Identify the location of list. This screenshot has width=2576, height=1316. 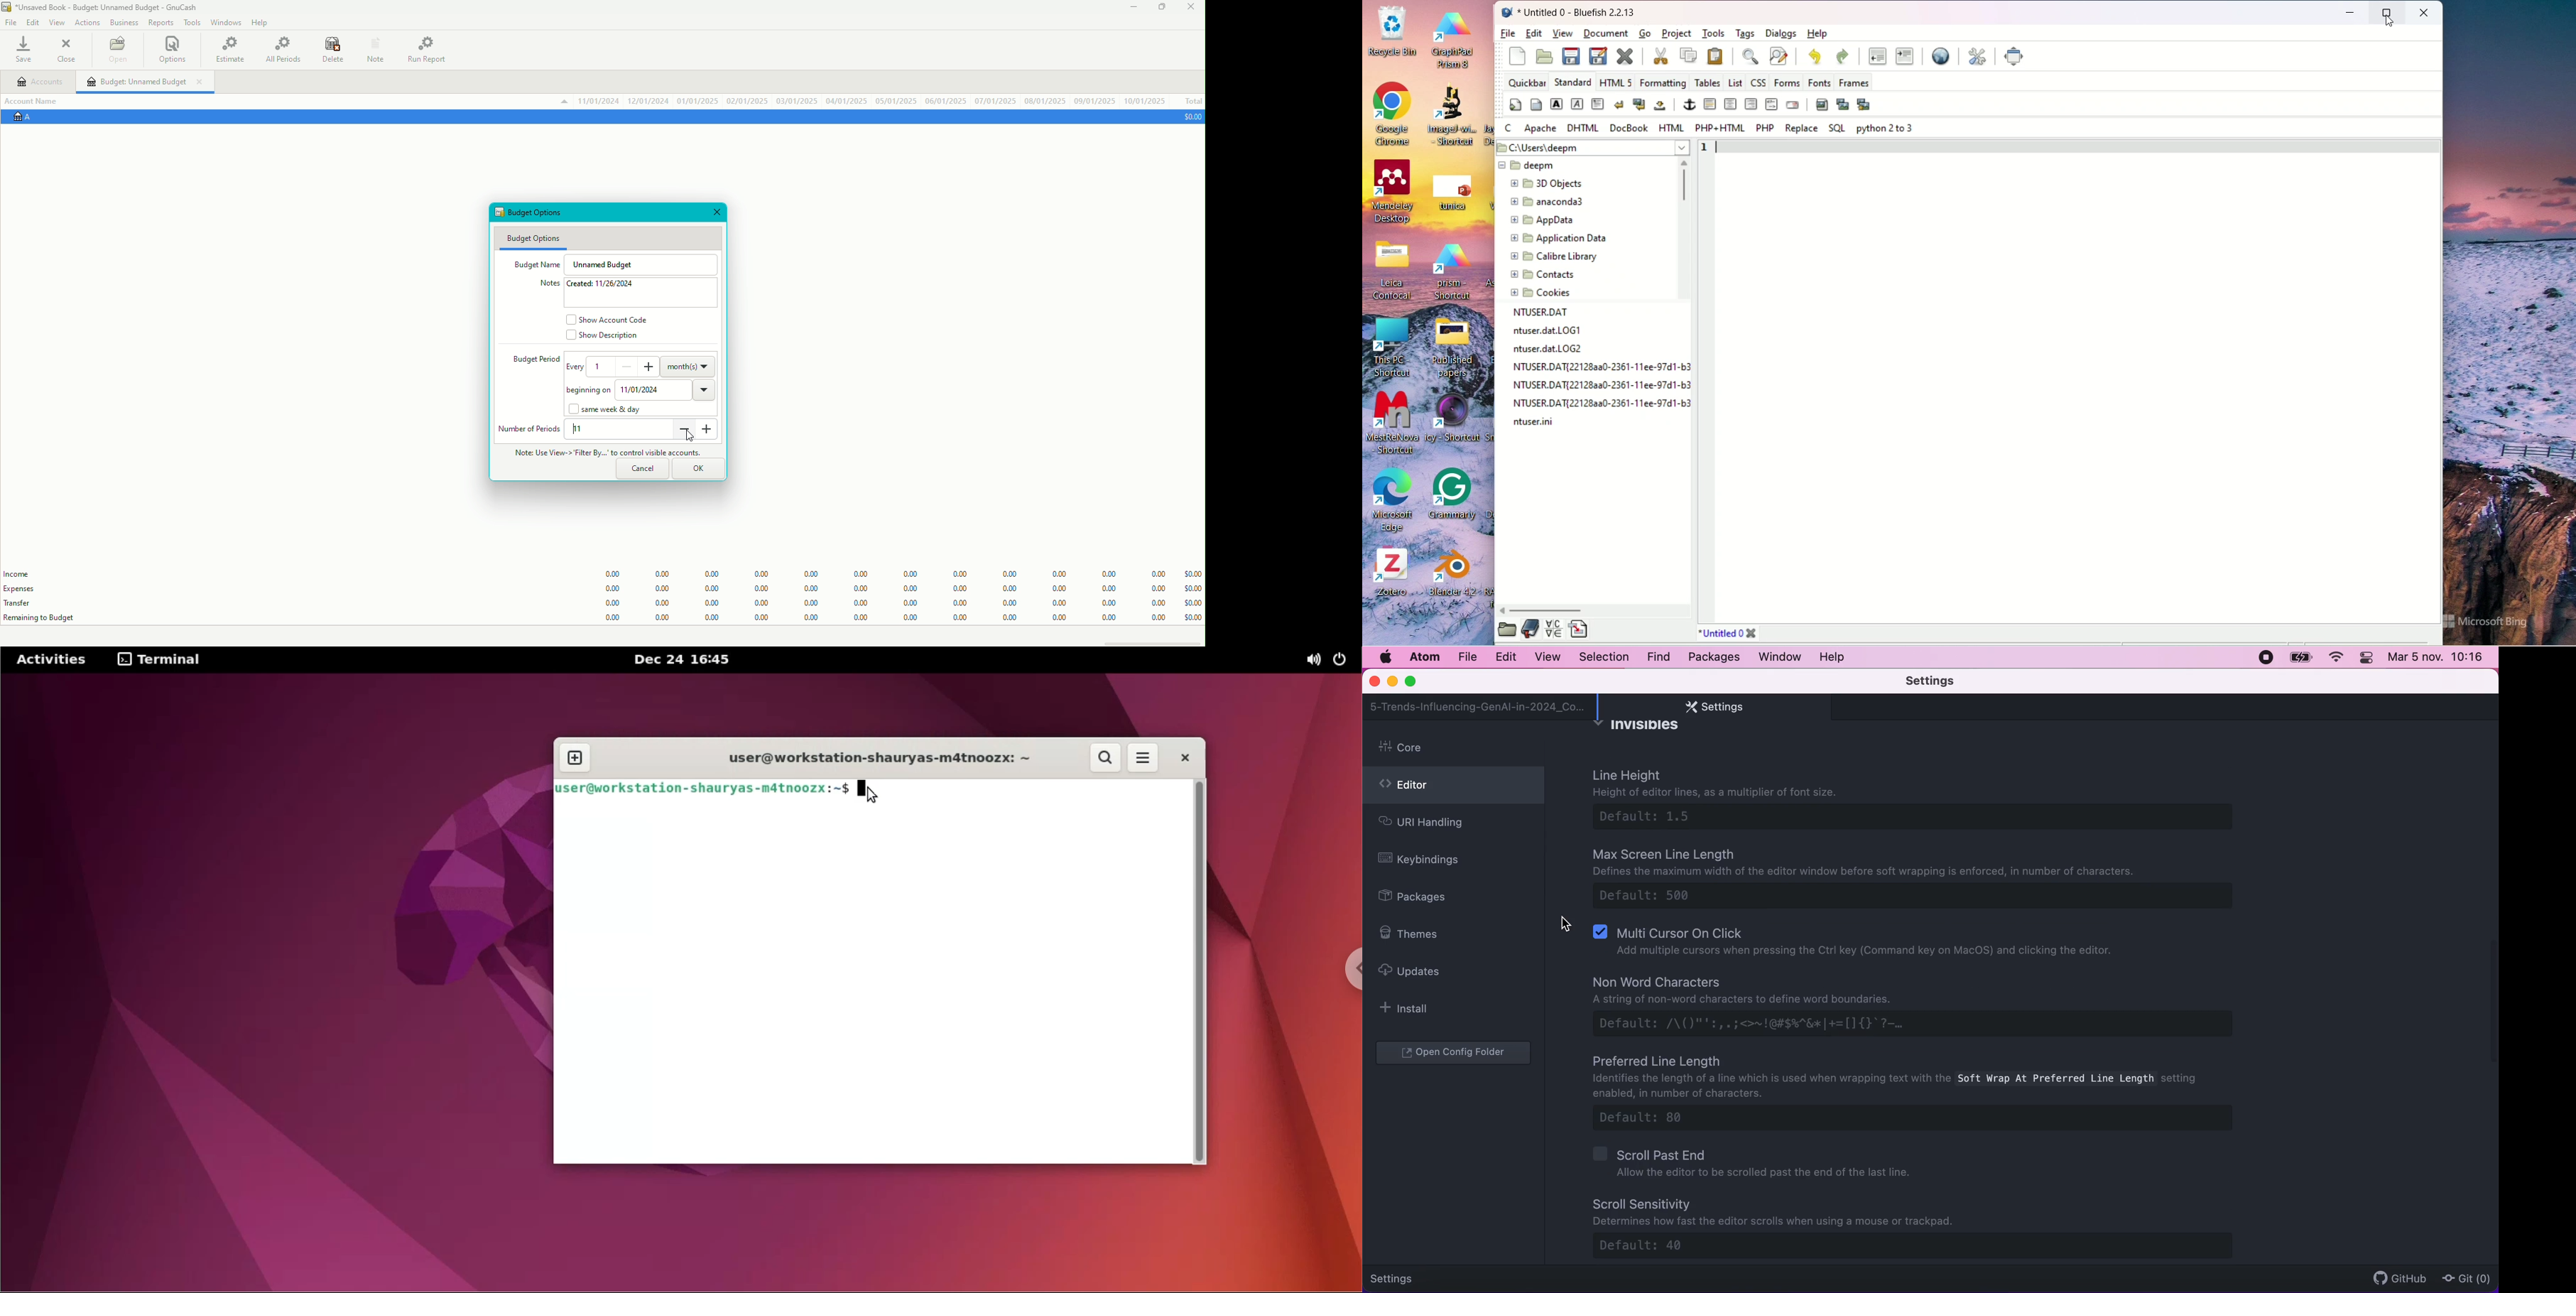
(1734, 82).